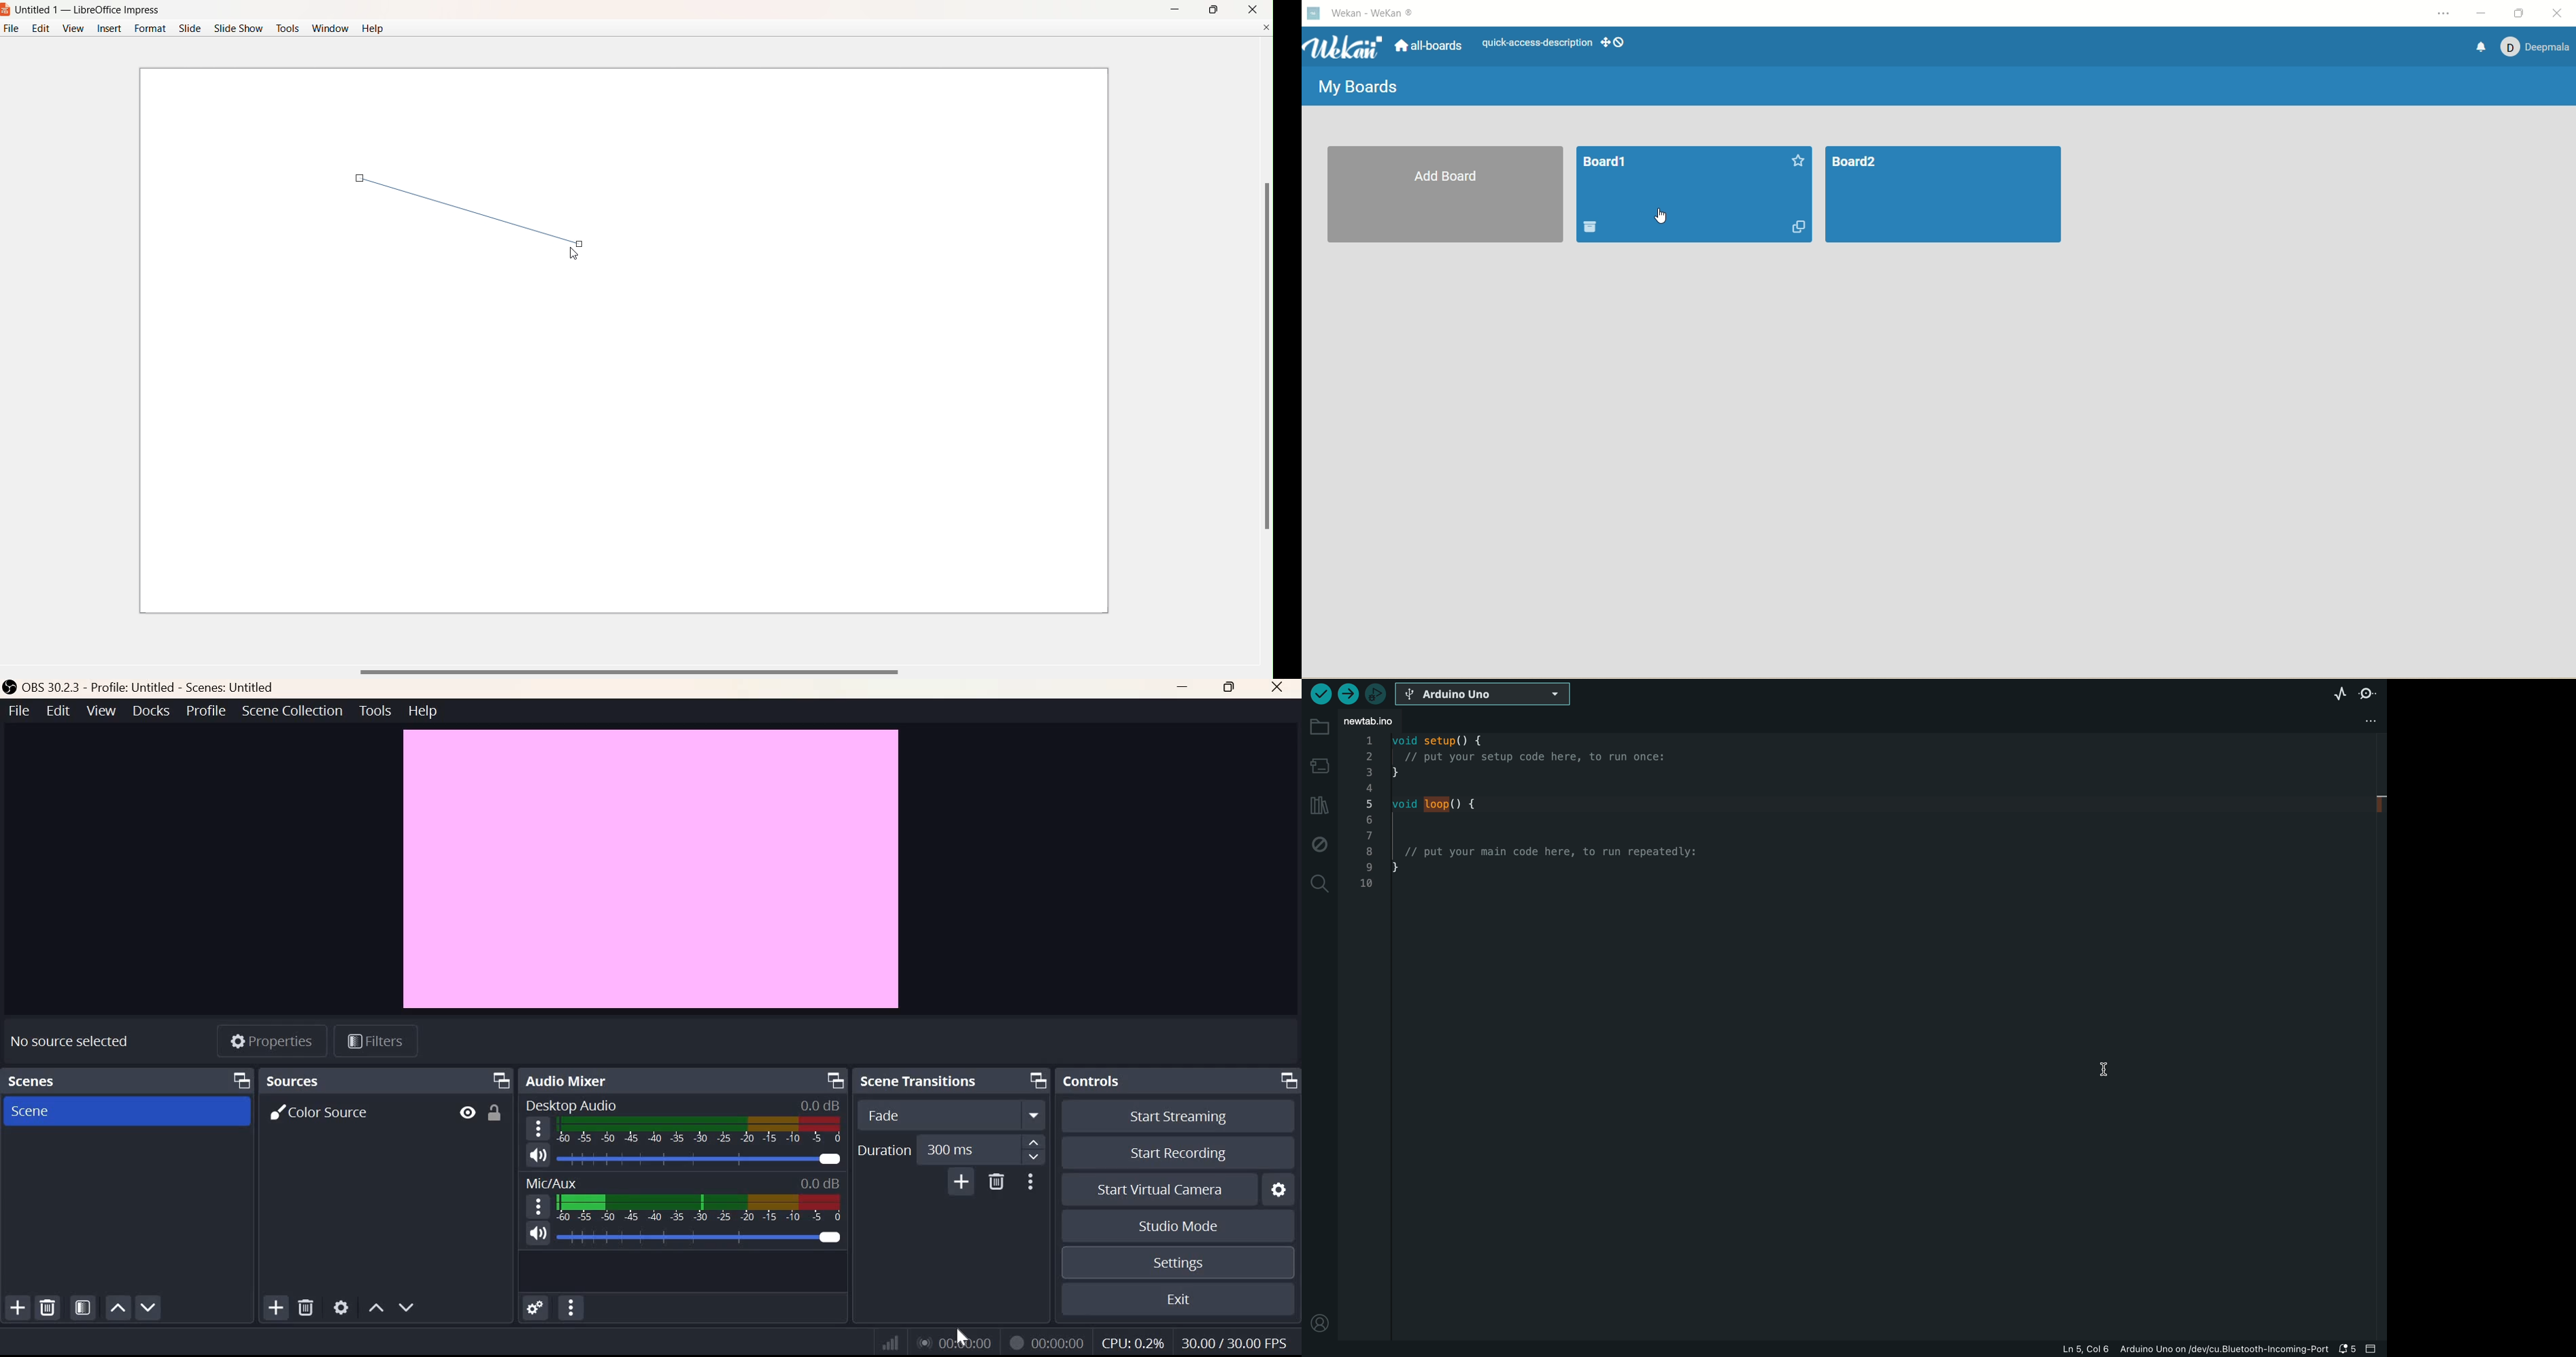 This screenshot has width=2576, height=1372. I want to click on Move source(s) up, so click(376, 1307).